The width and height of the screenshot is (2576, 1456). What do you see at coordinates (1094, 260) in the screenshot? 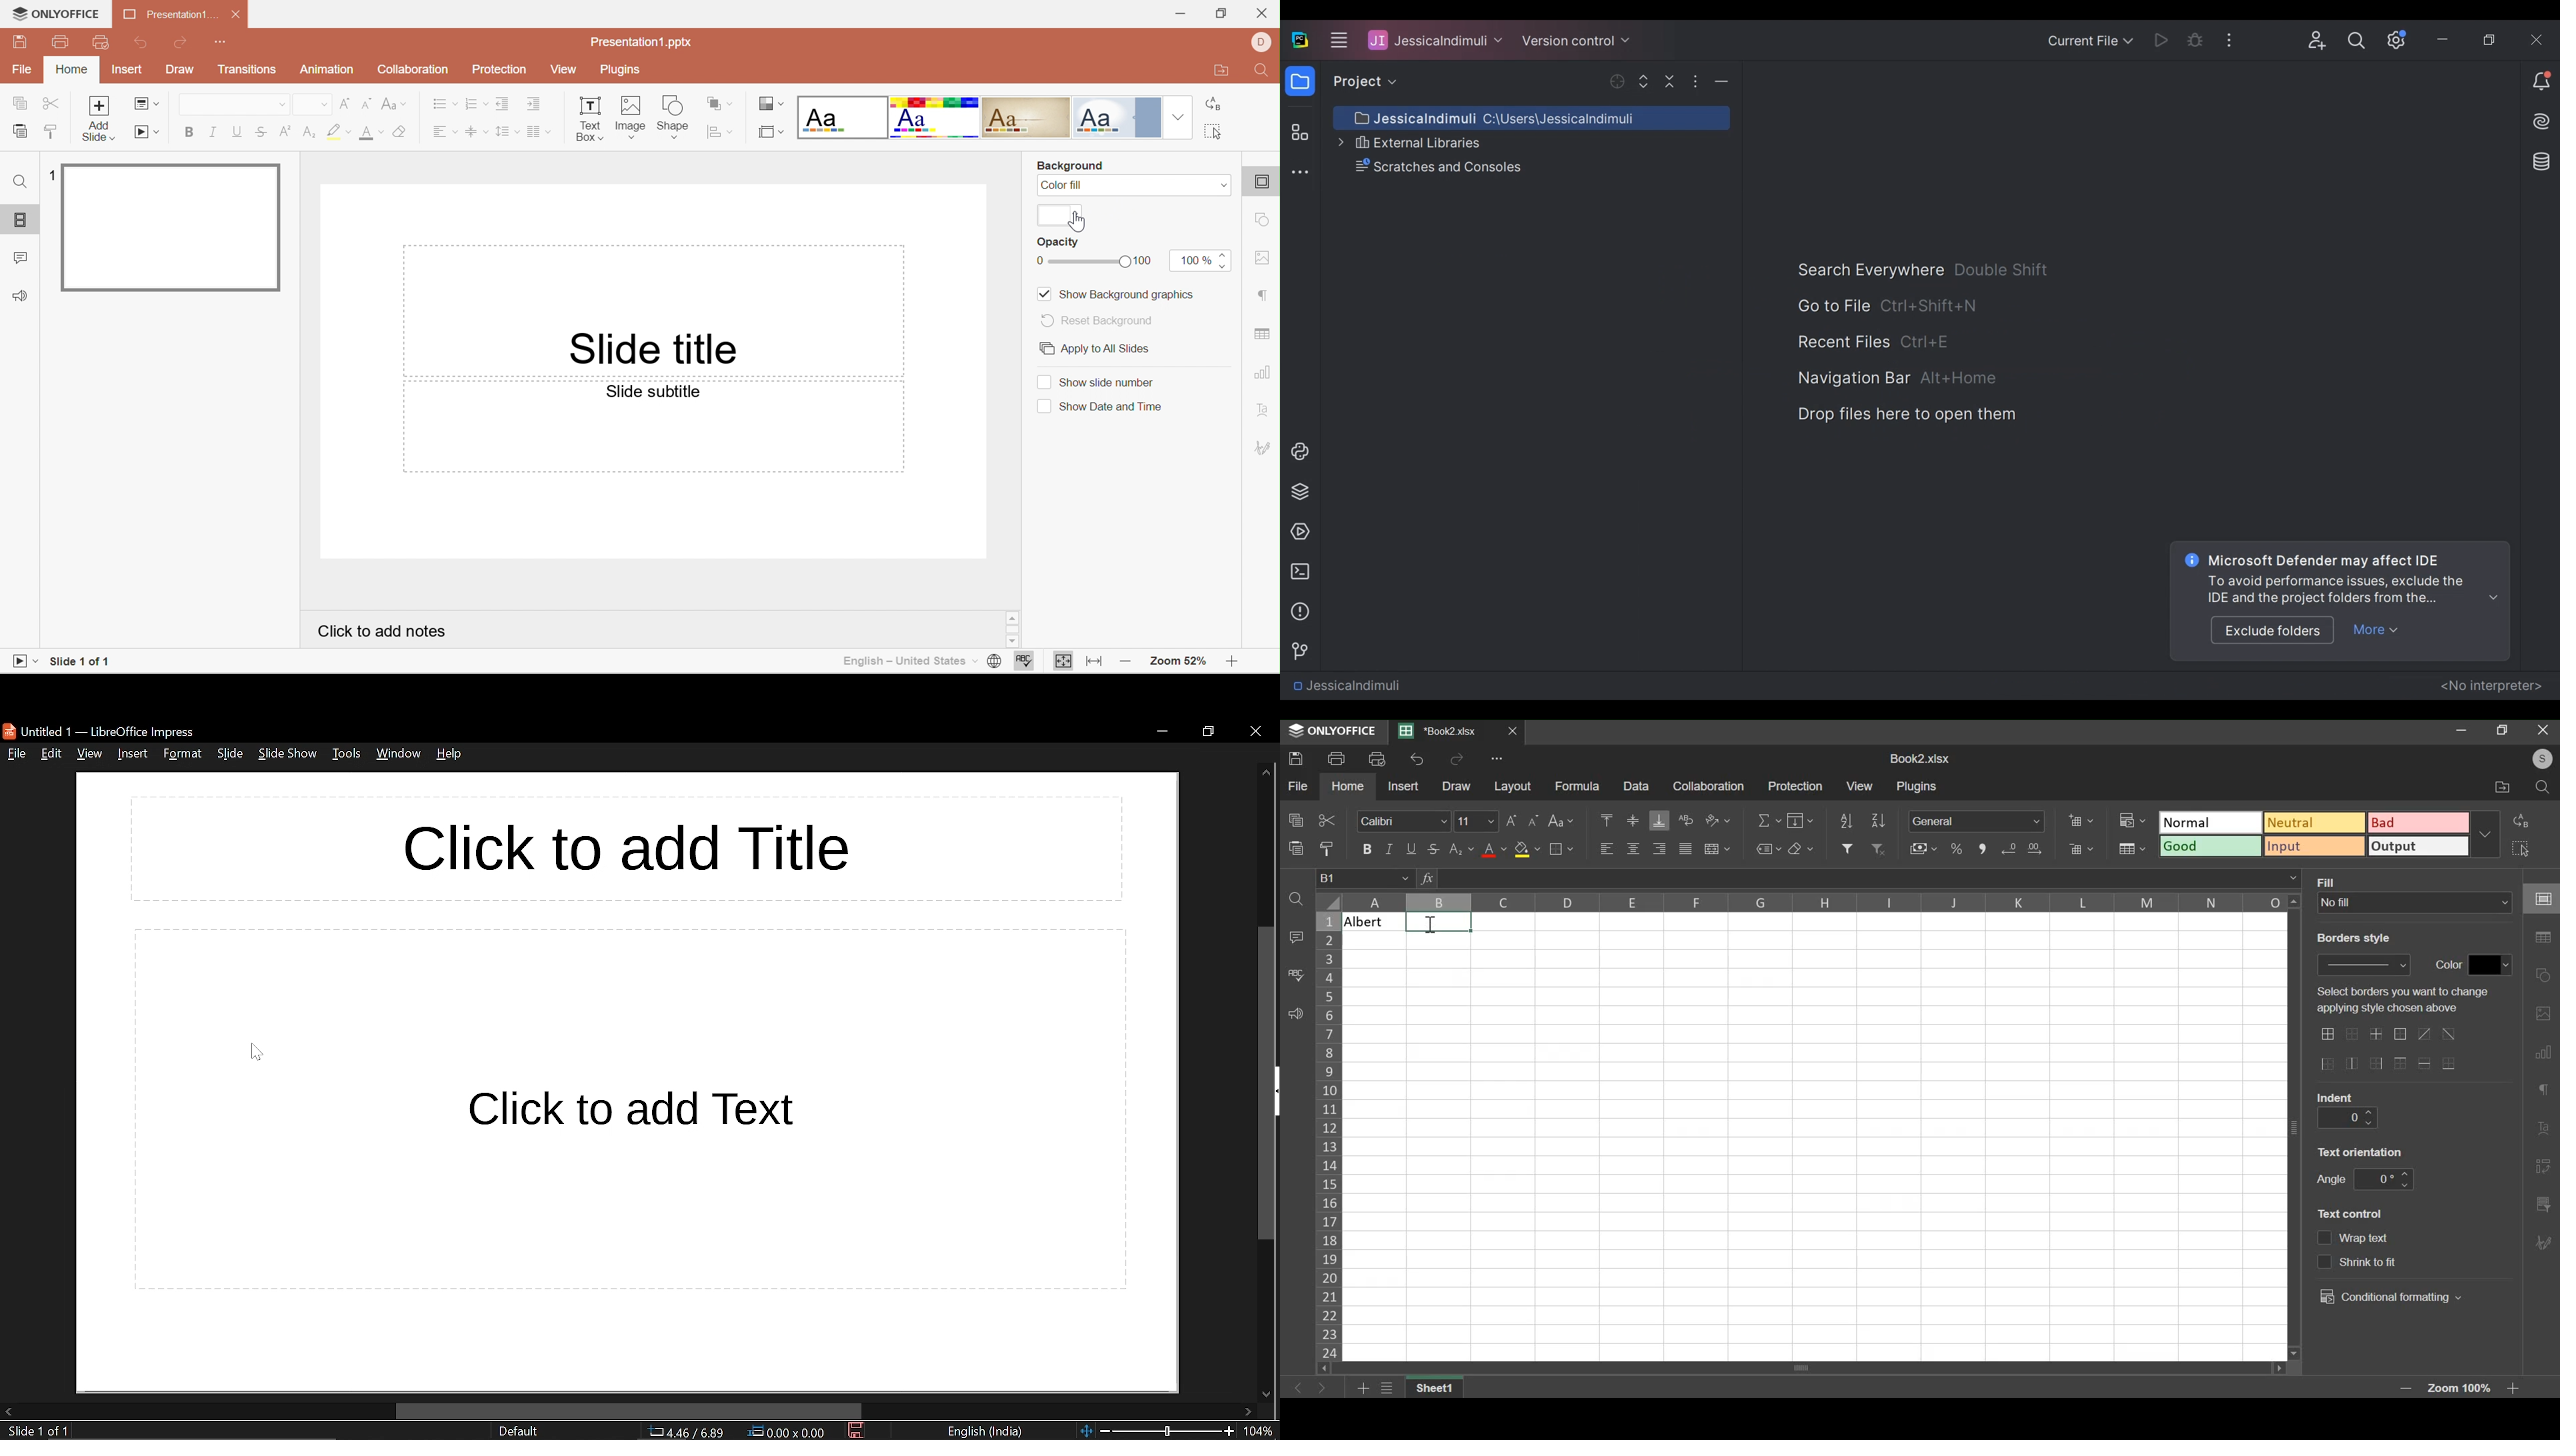
I see `slider from 0 to 100` at bounding box center [1094, 260].